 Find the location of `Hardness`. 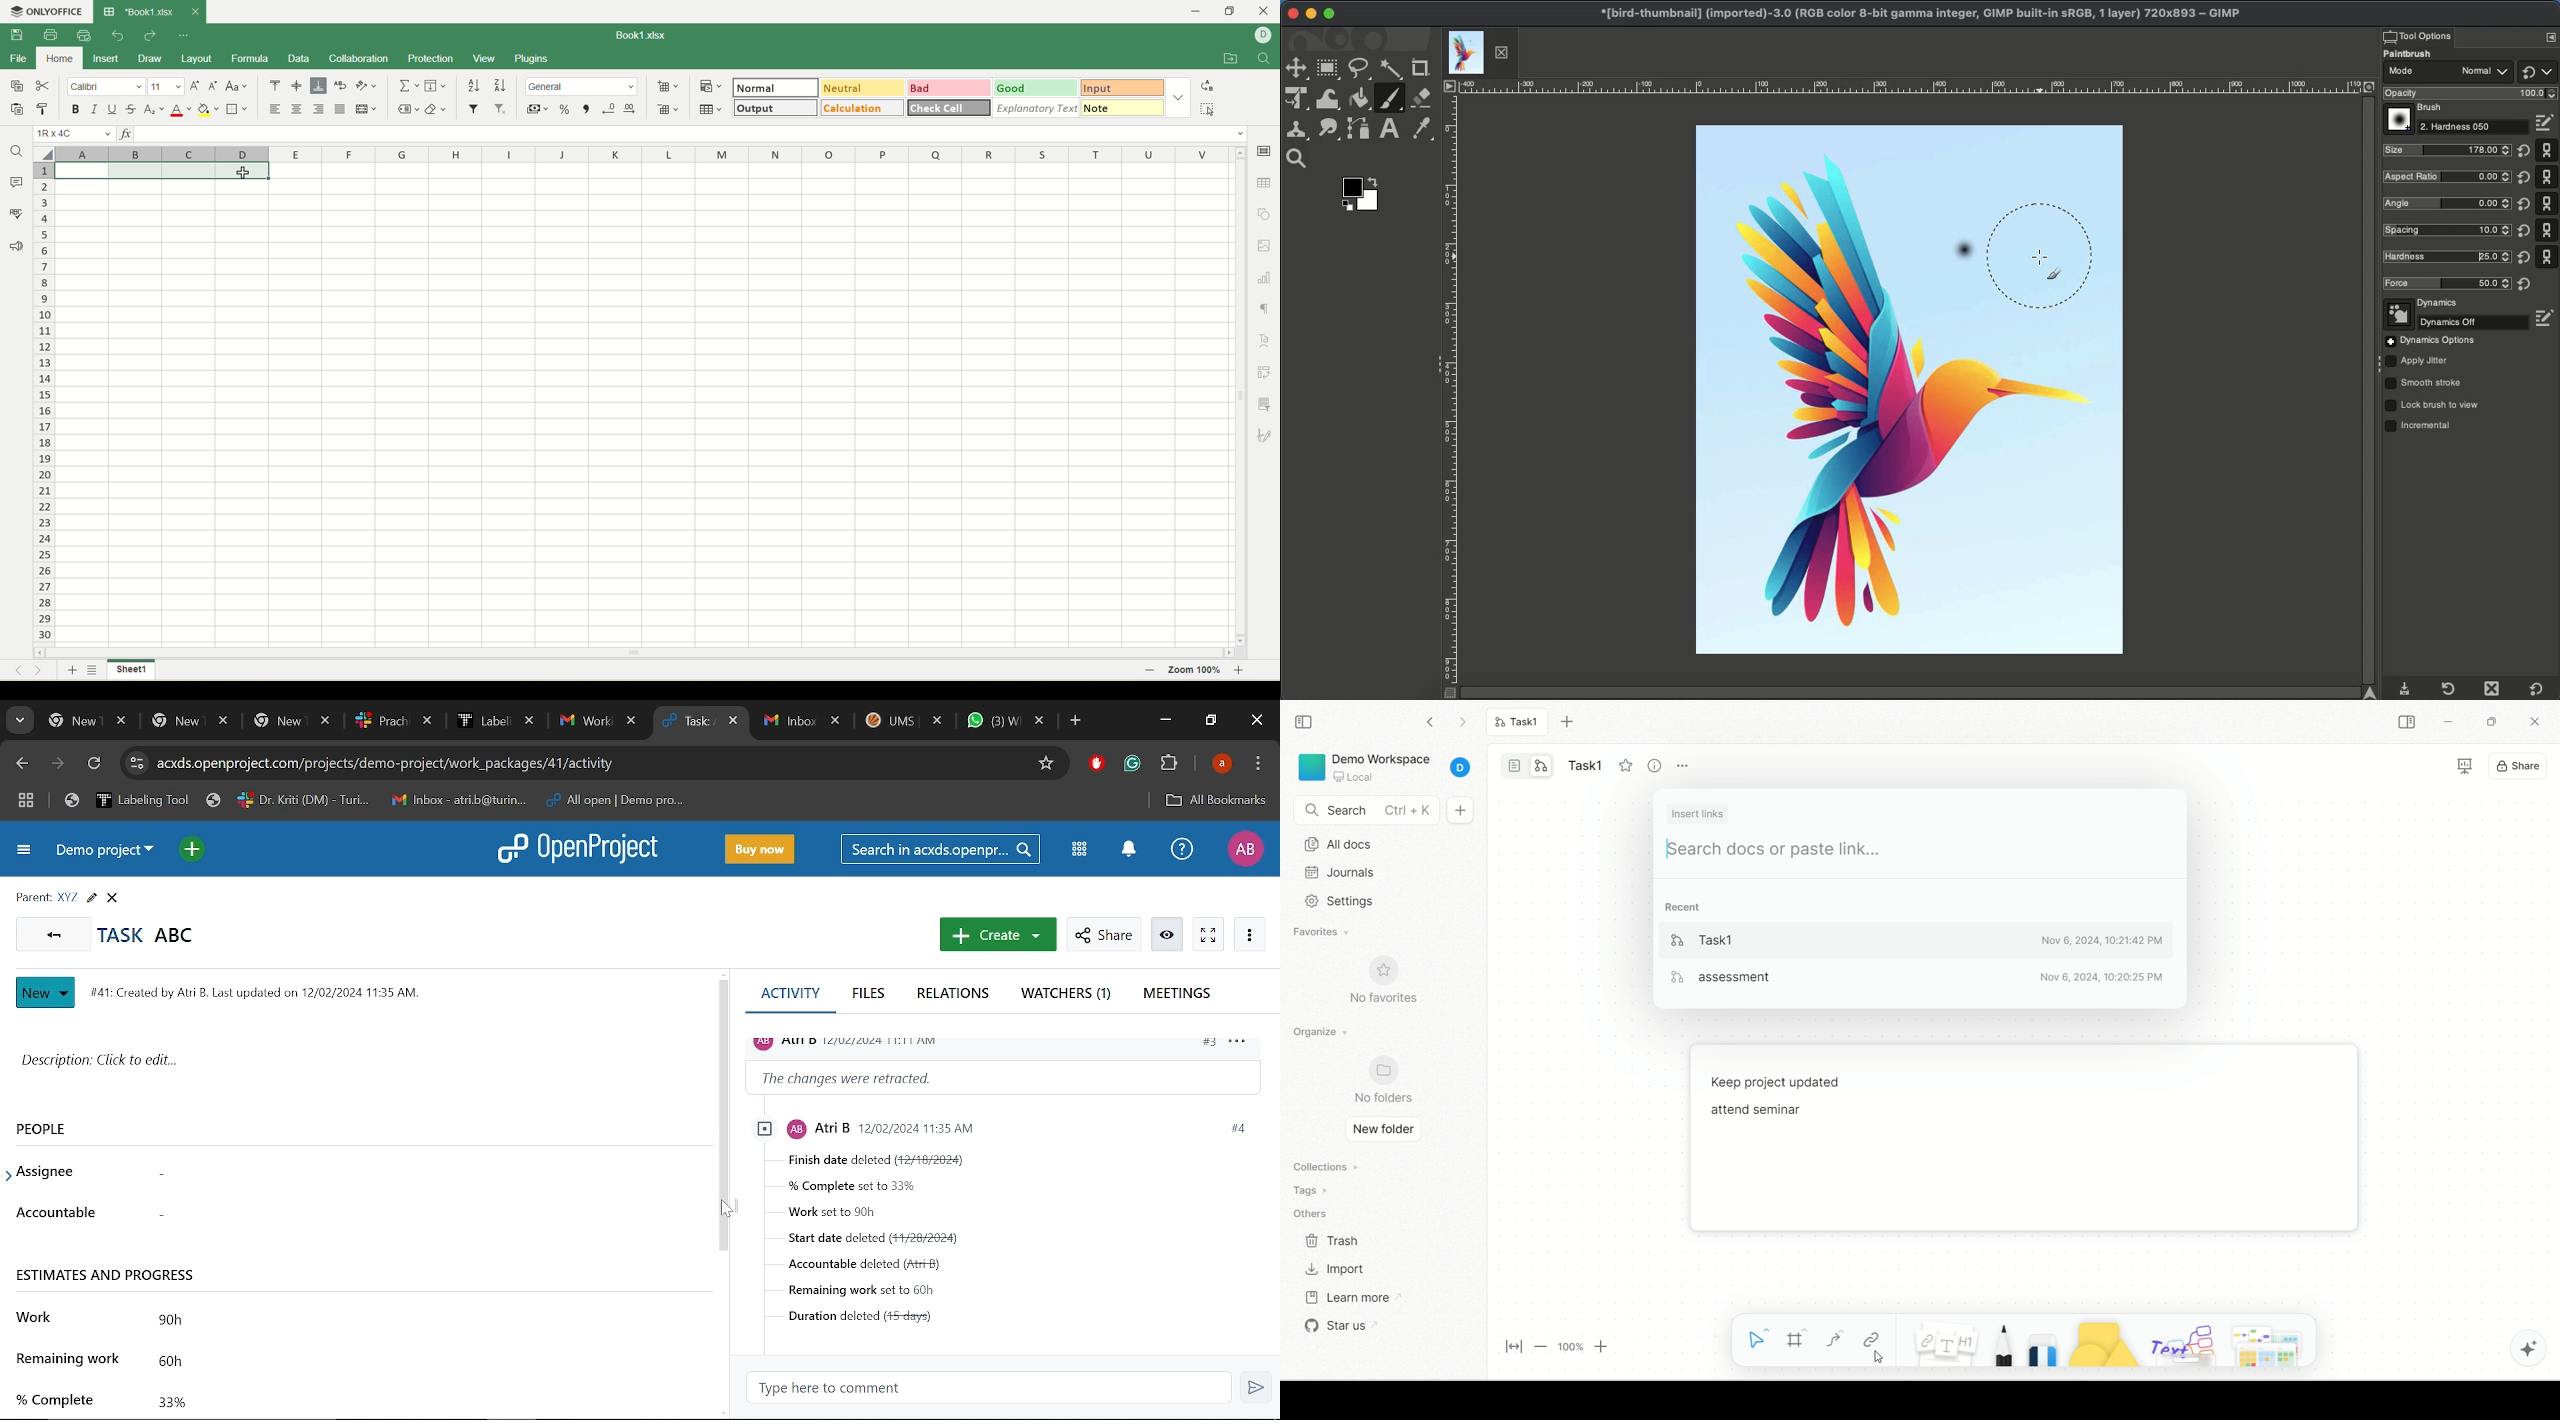

Hardness is located at coordinates (2443, 256).